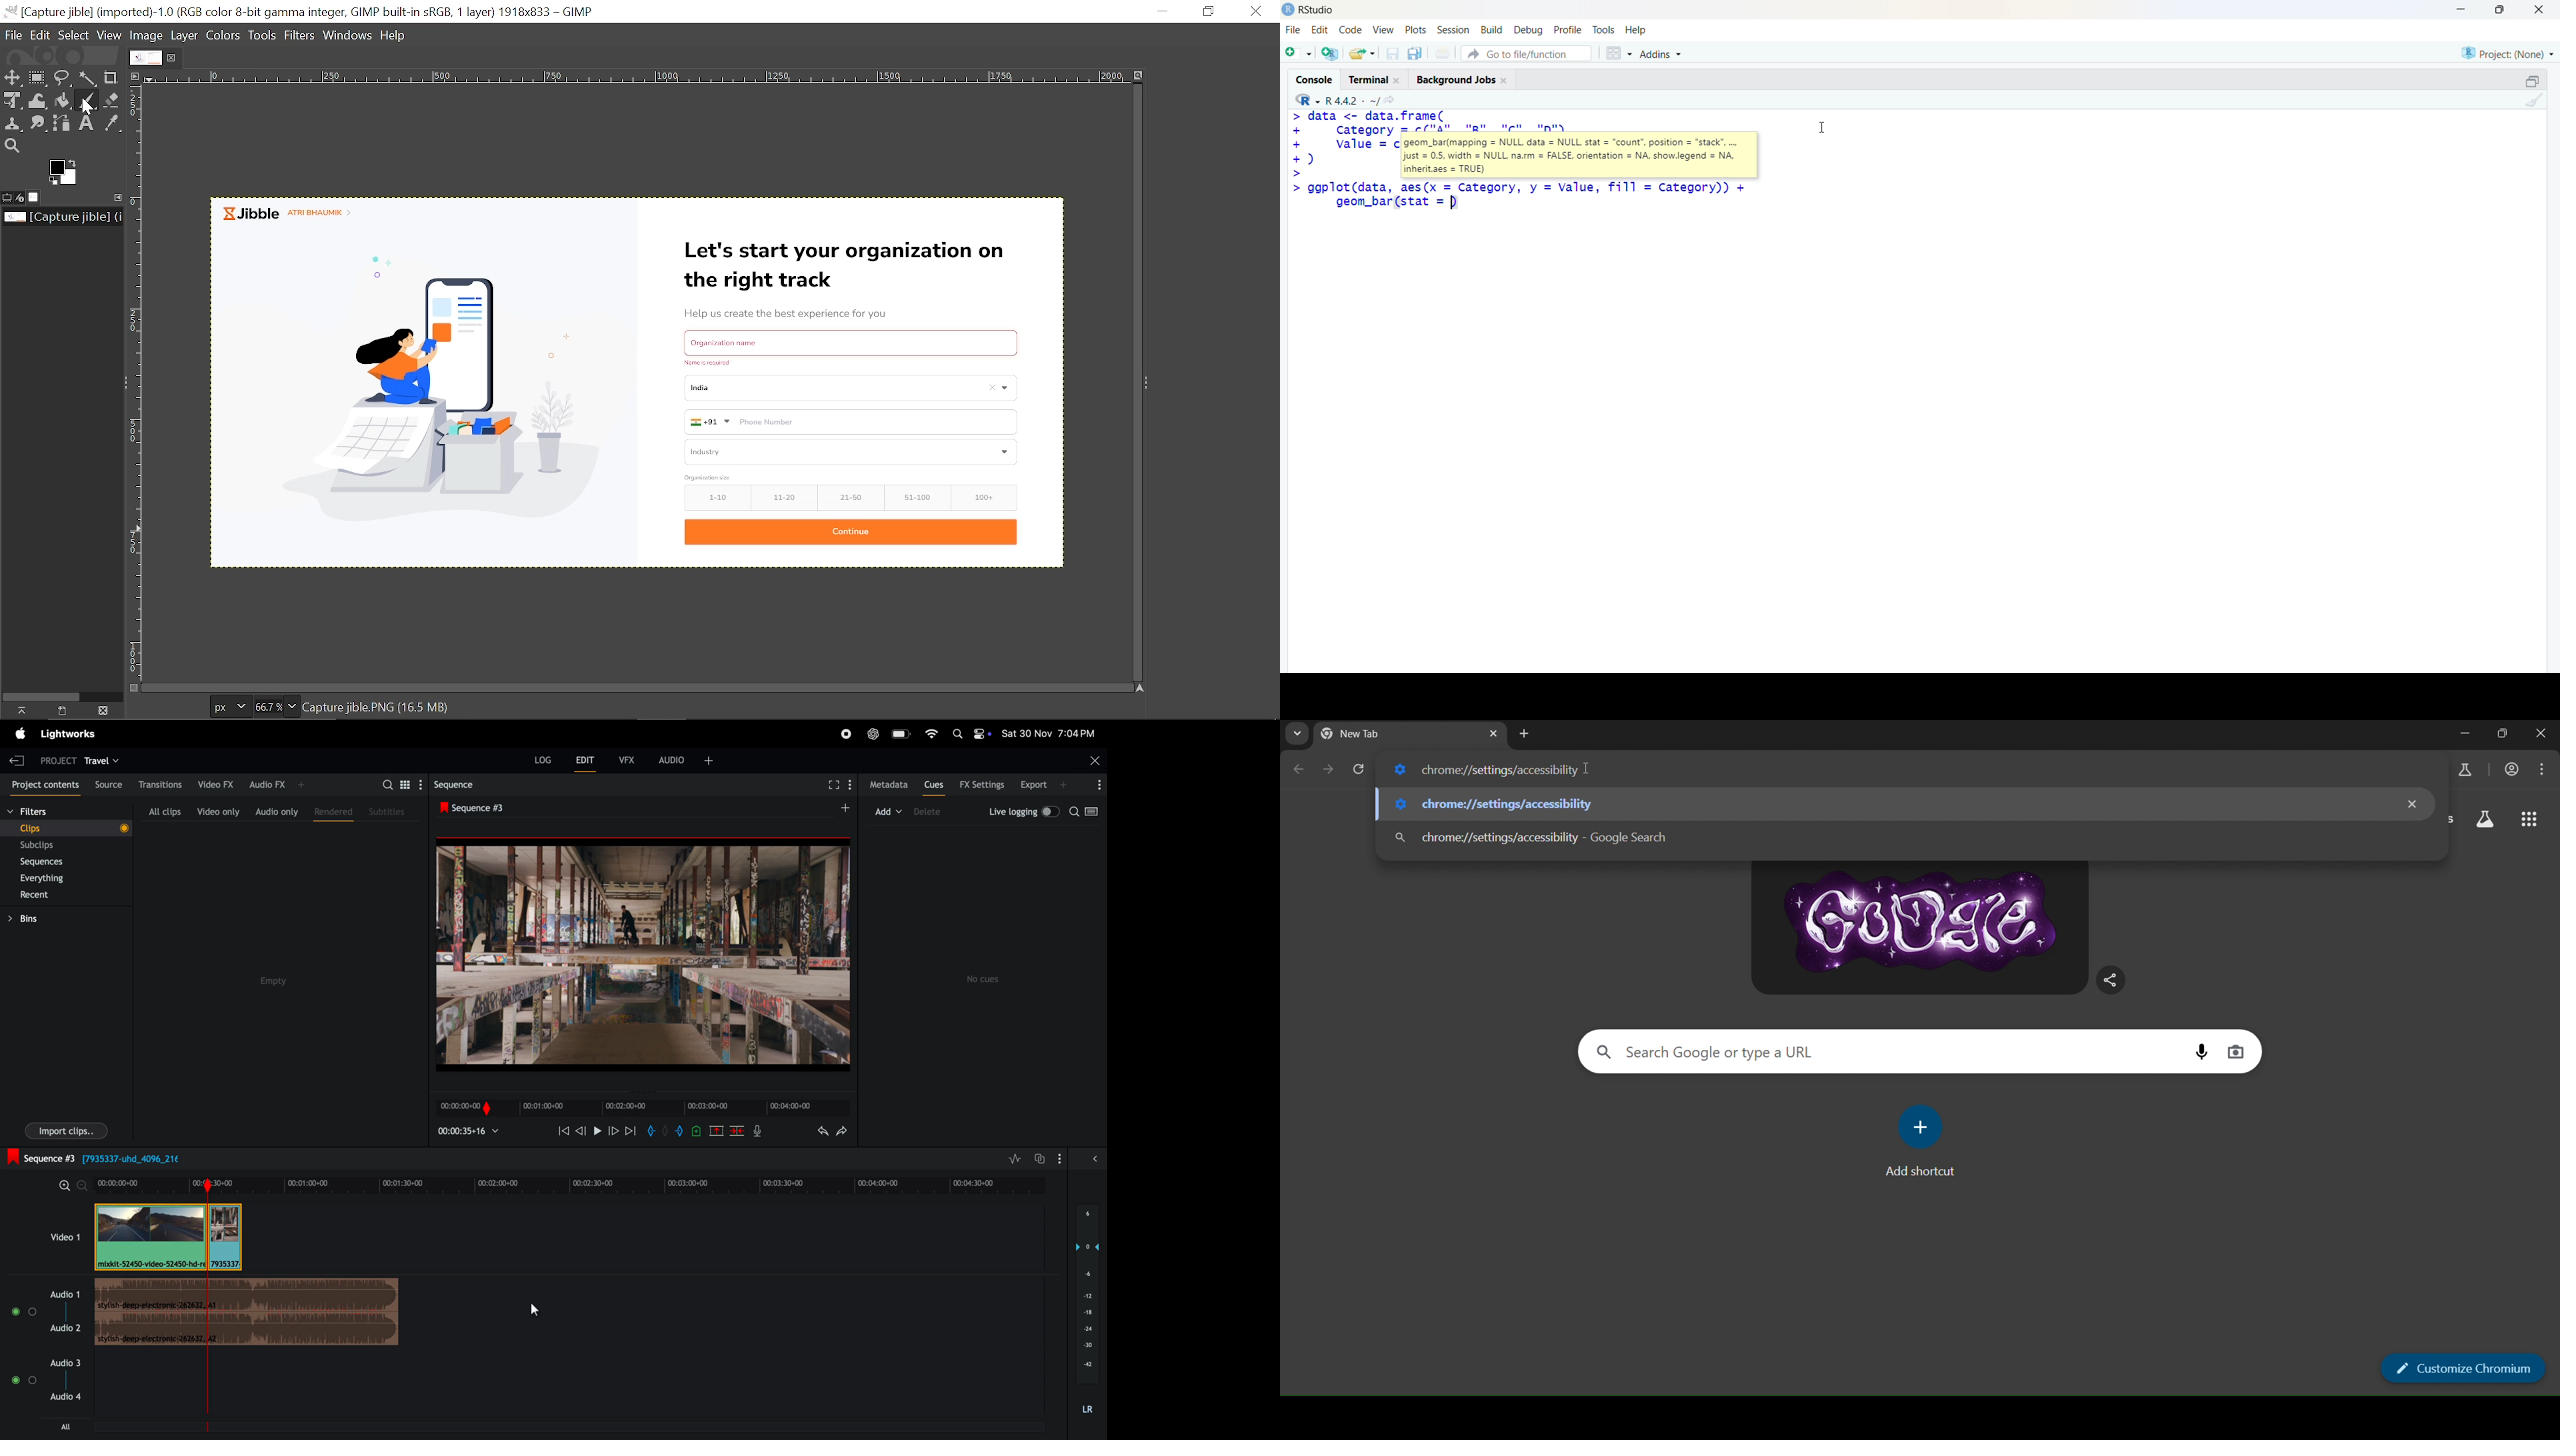  I want to click on add, so click(840, 808).